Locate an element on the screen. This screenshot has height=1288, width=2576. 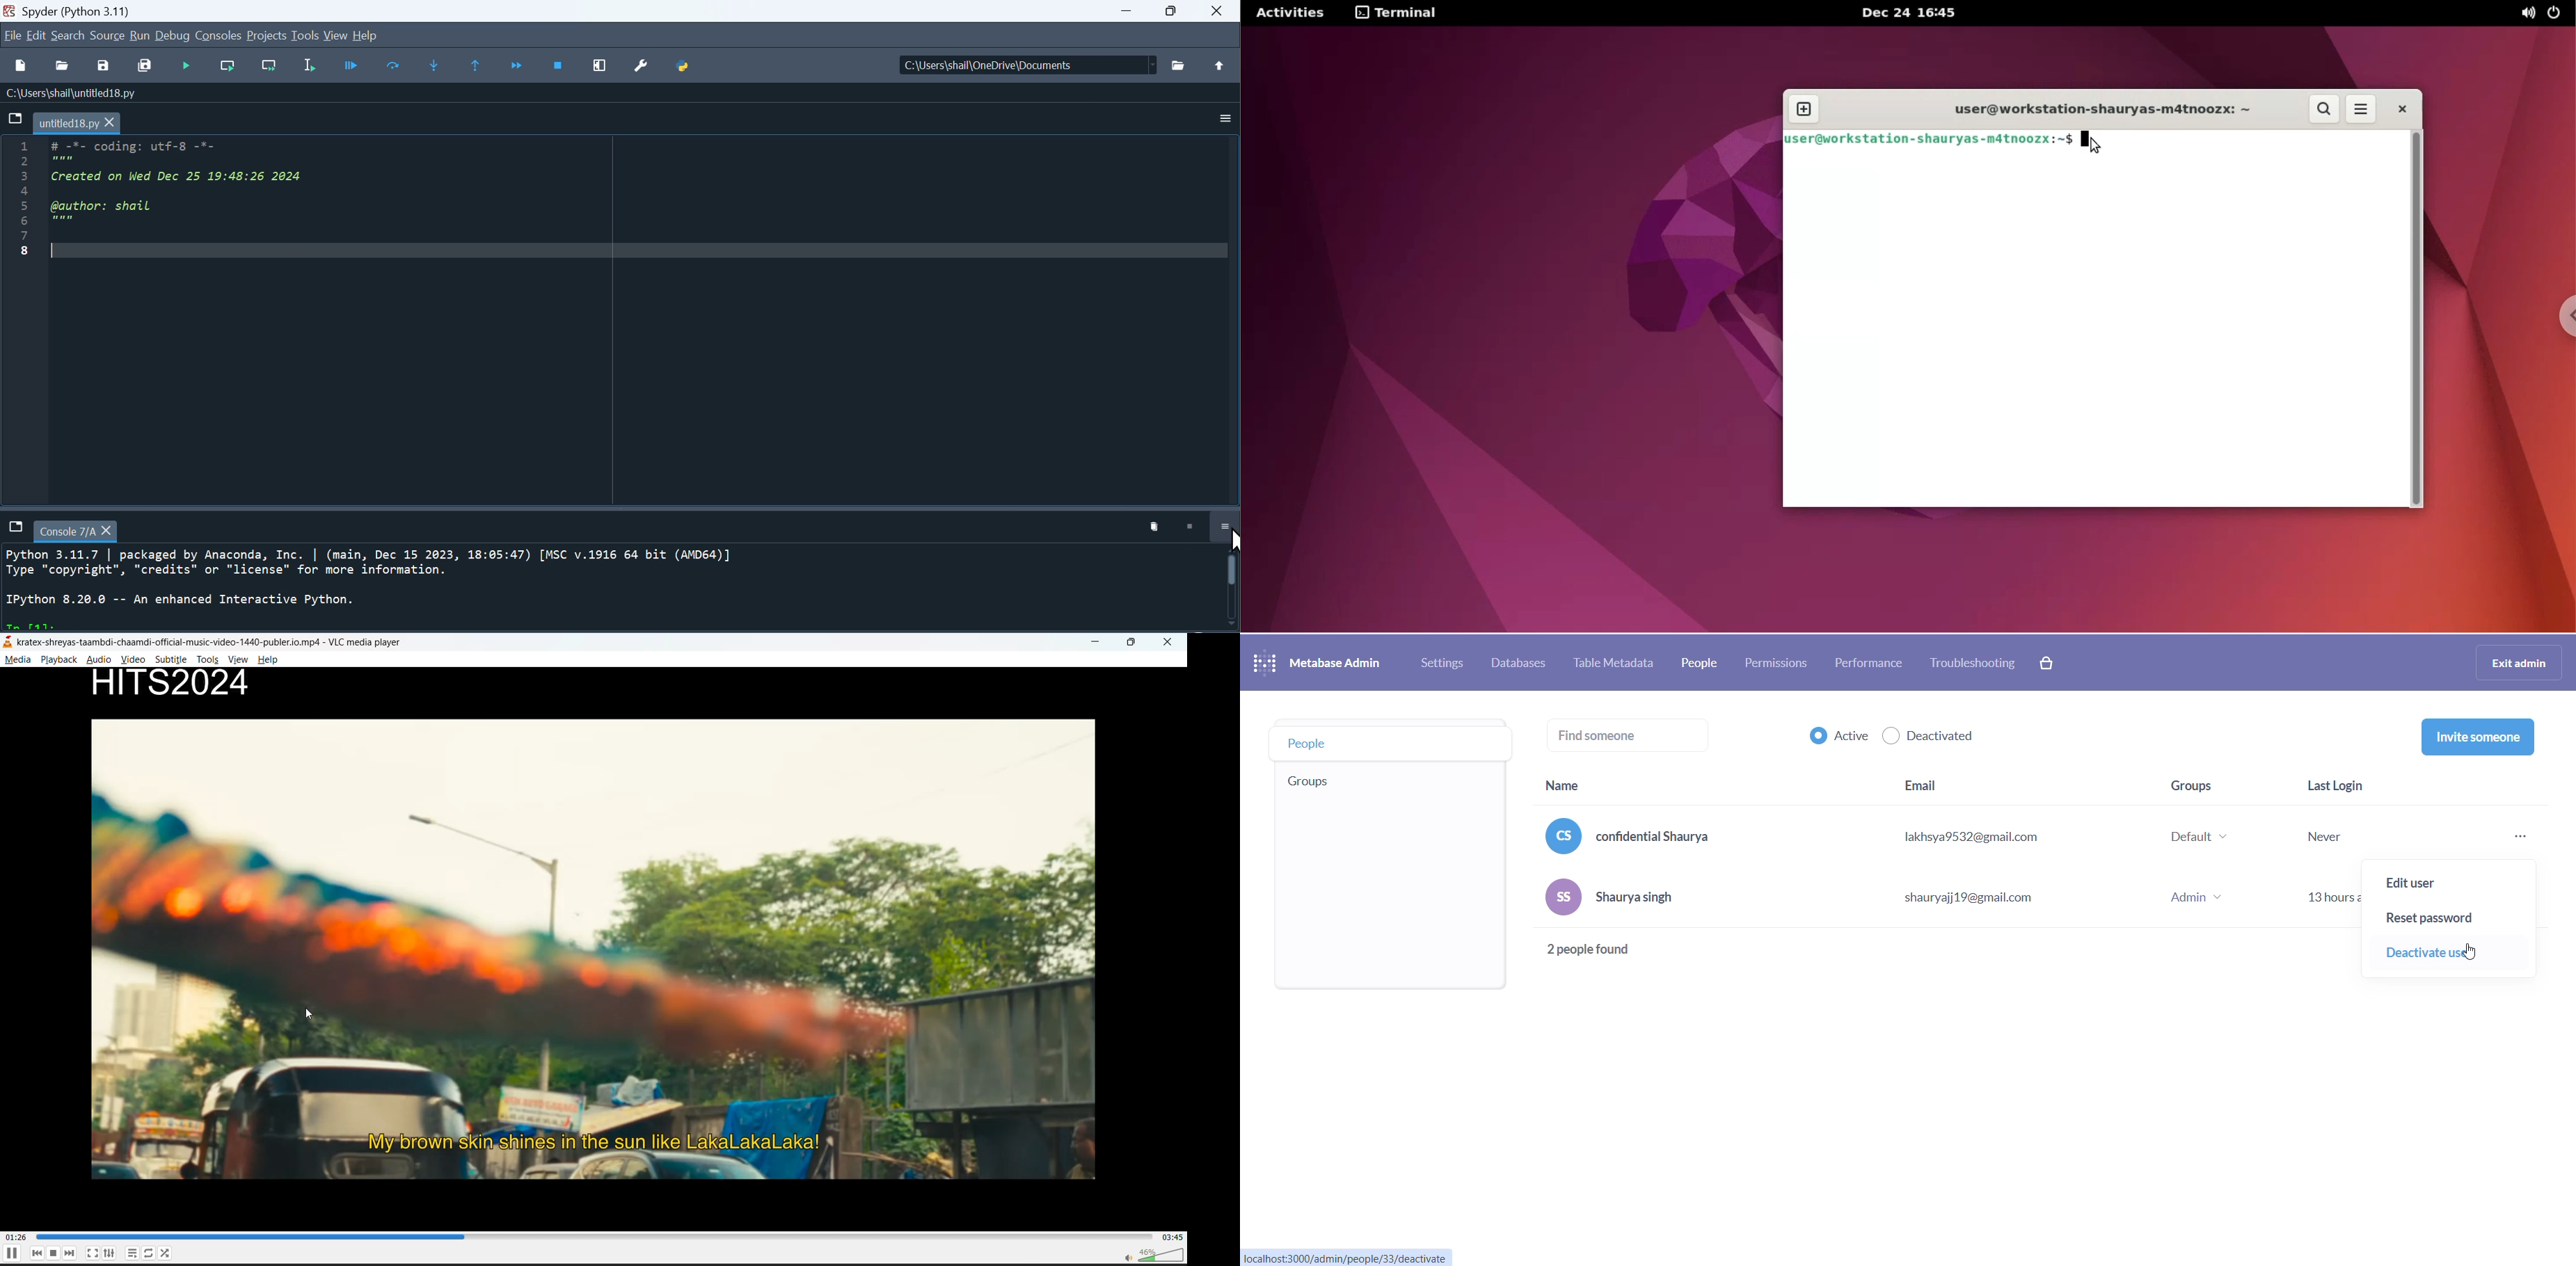
preferences is located at coordinates (641, 66).